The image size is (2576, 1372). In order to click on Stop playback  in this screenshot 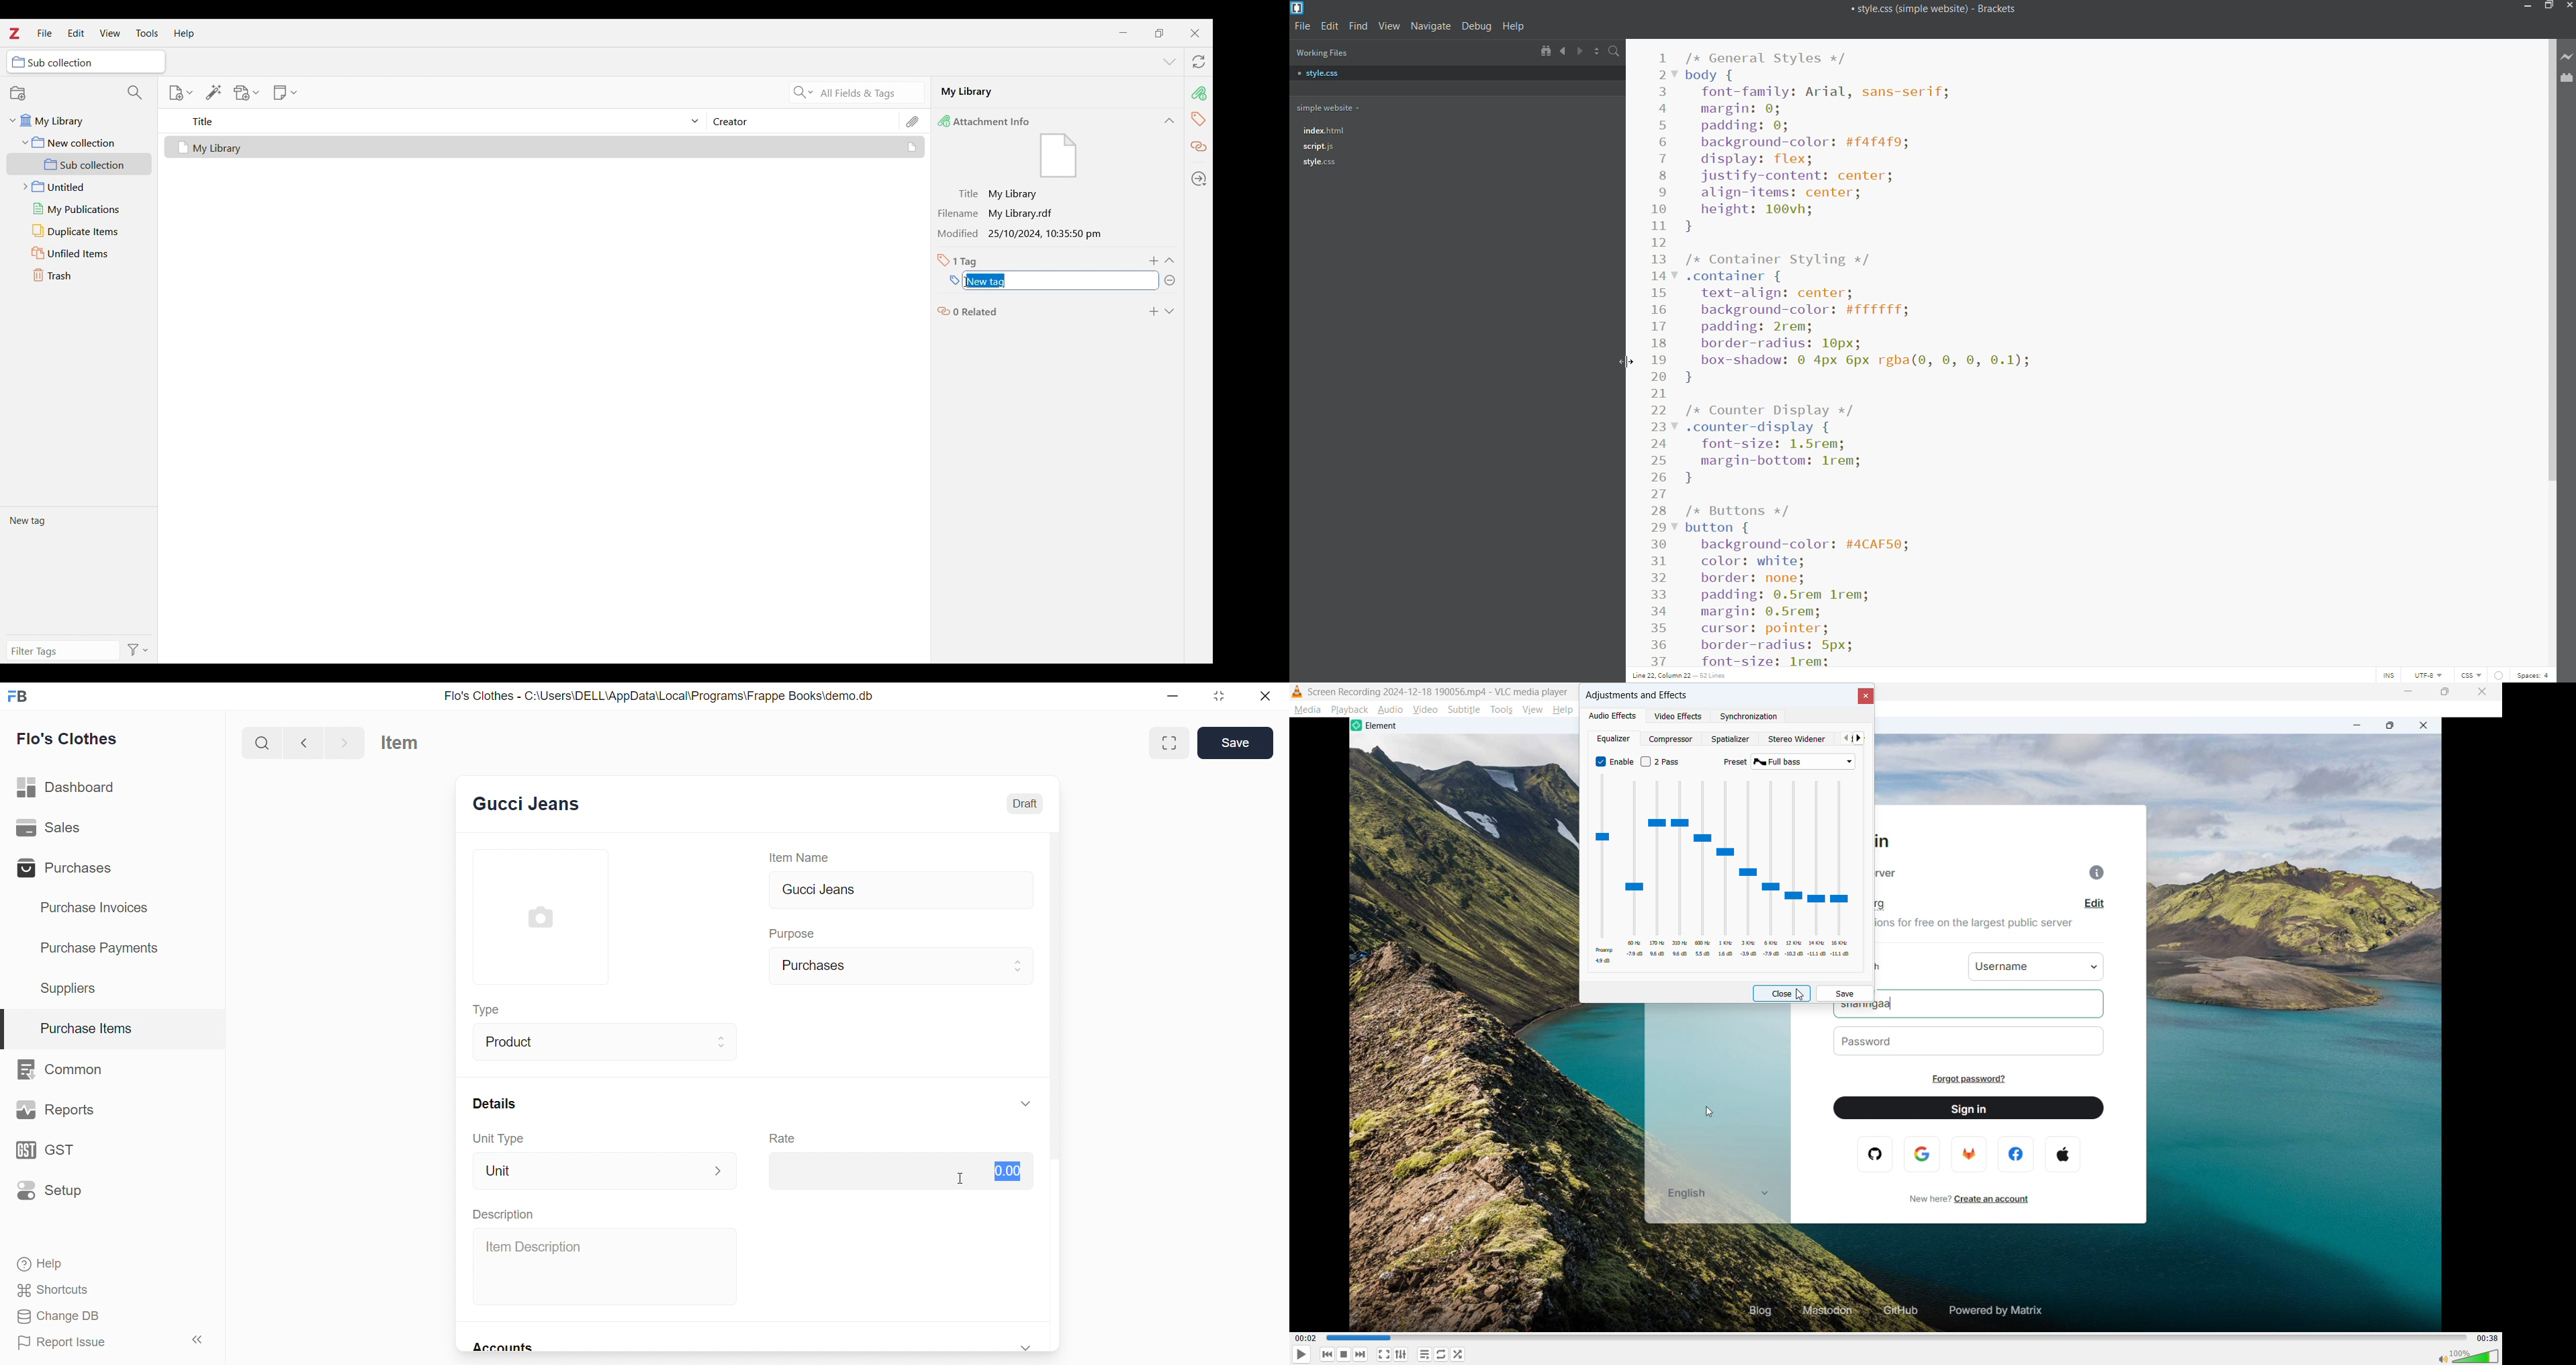, I will do `click(1351, 1354)`.